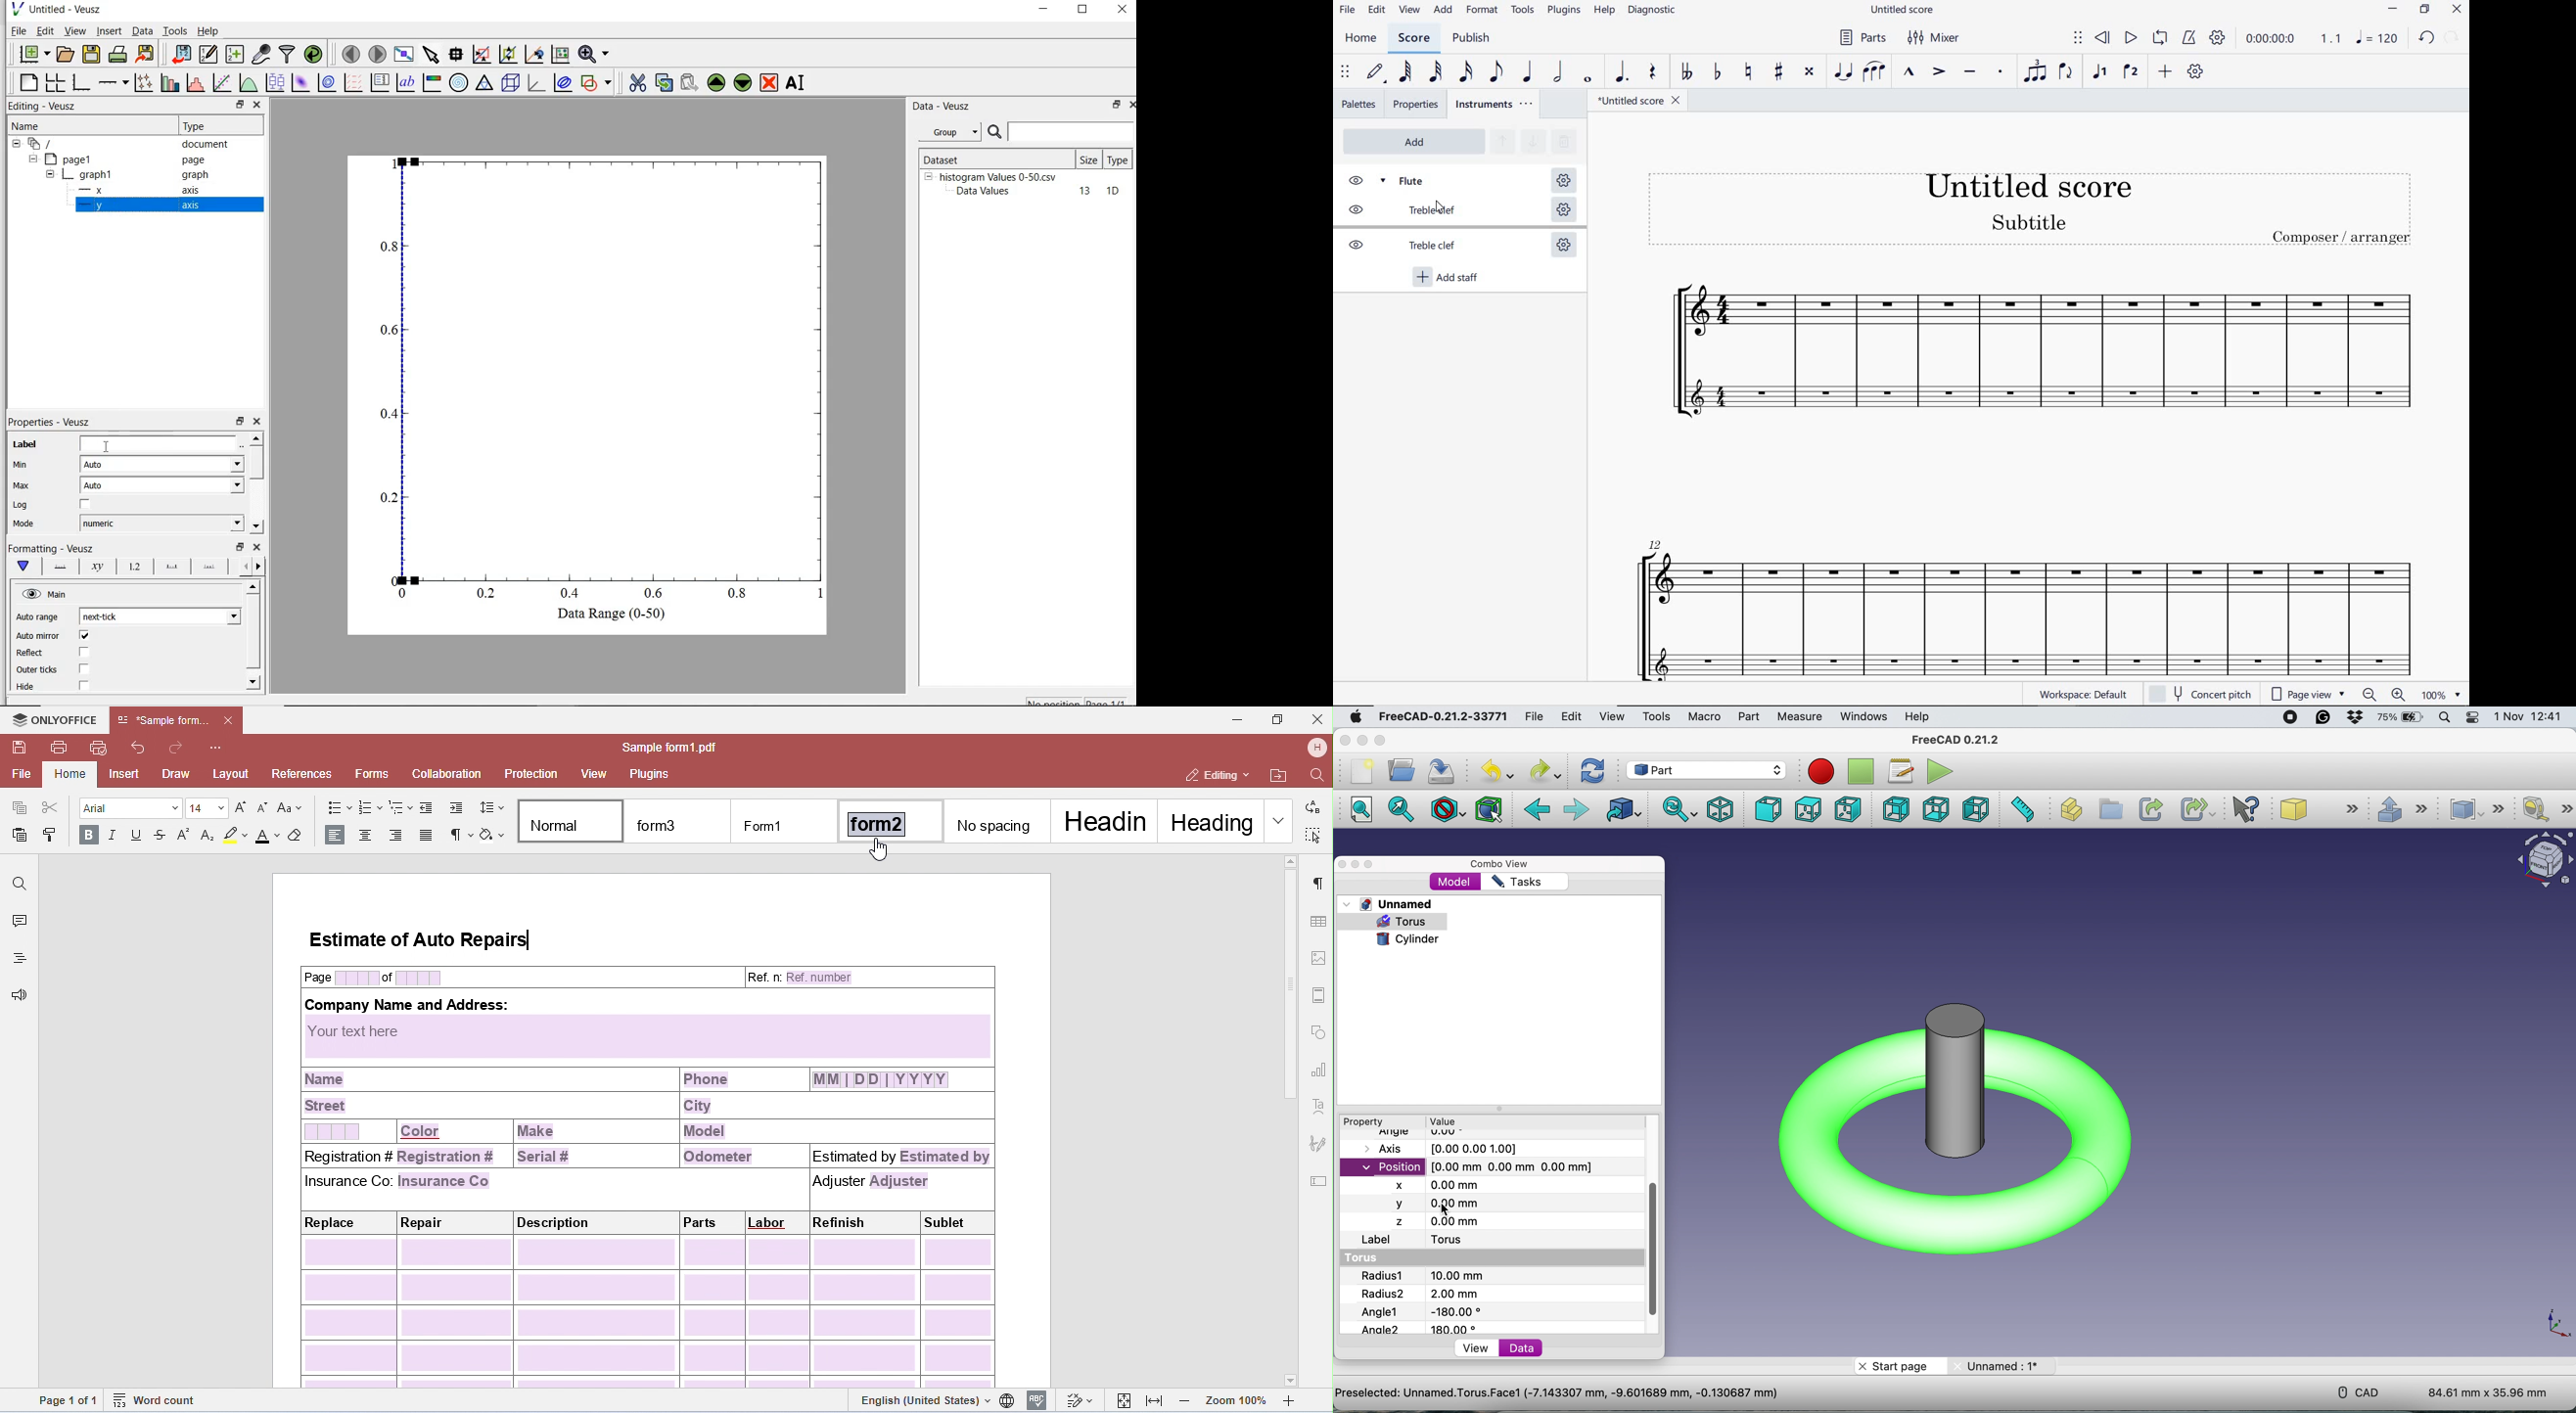 This screenshot has height=1428, width=2576. I want to click on xy coordinate, so click(2556, 1327).